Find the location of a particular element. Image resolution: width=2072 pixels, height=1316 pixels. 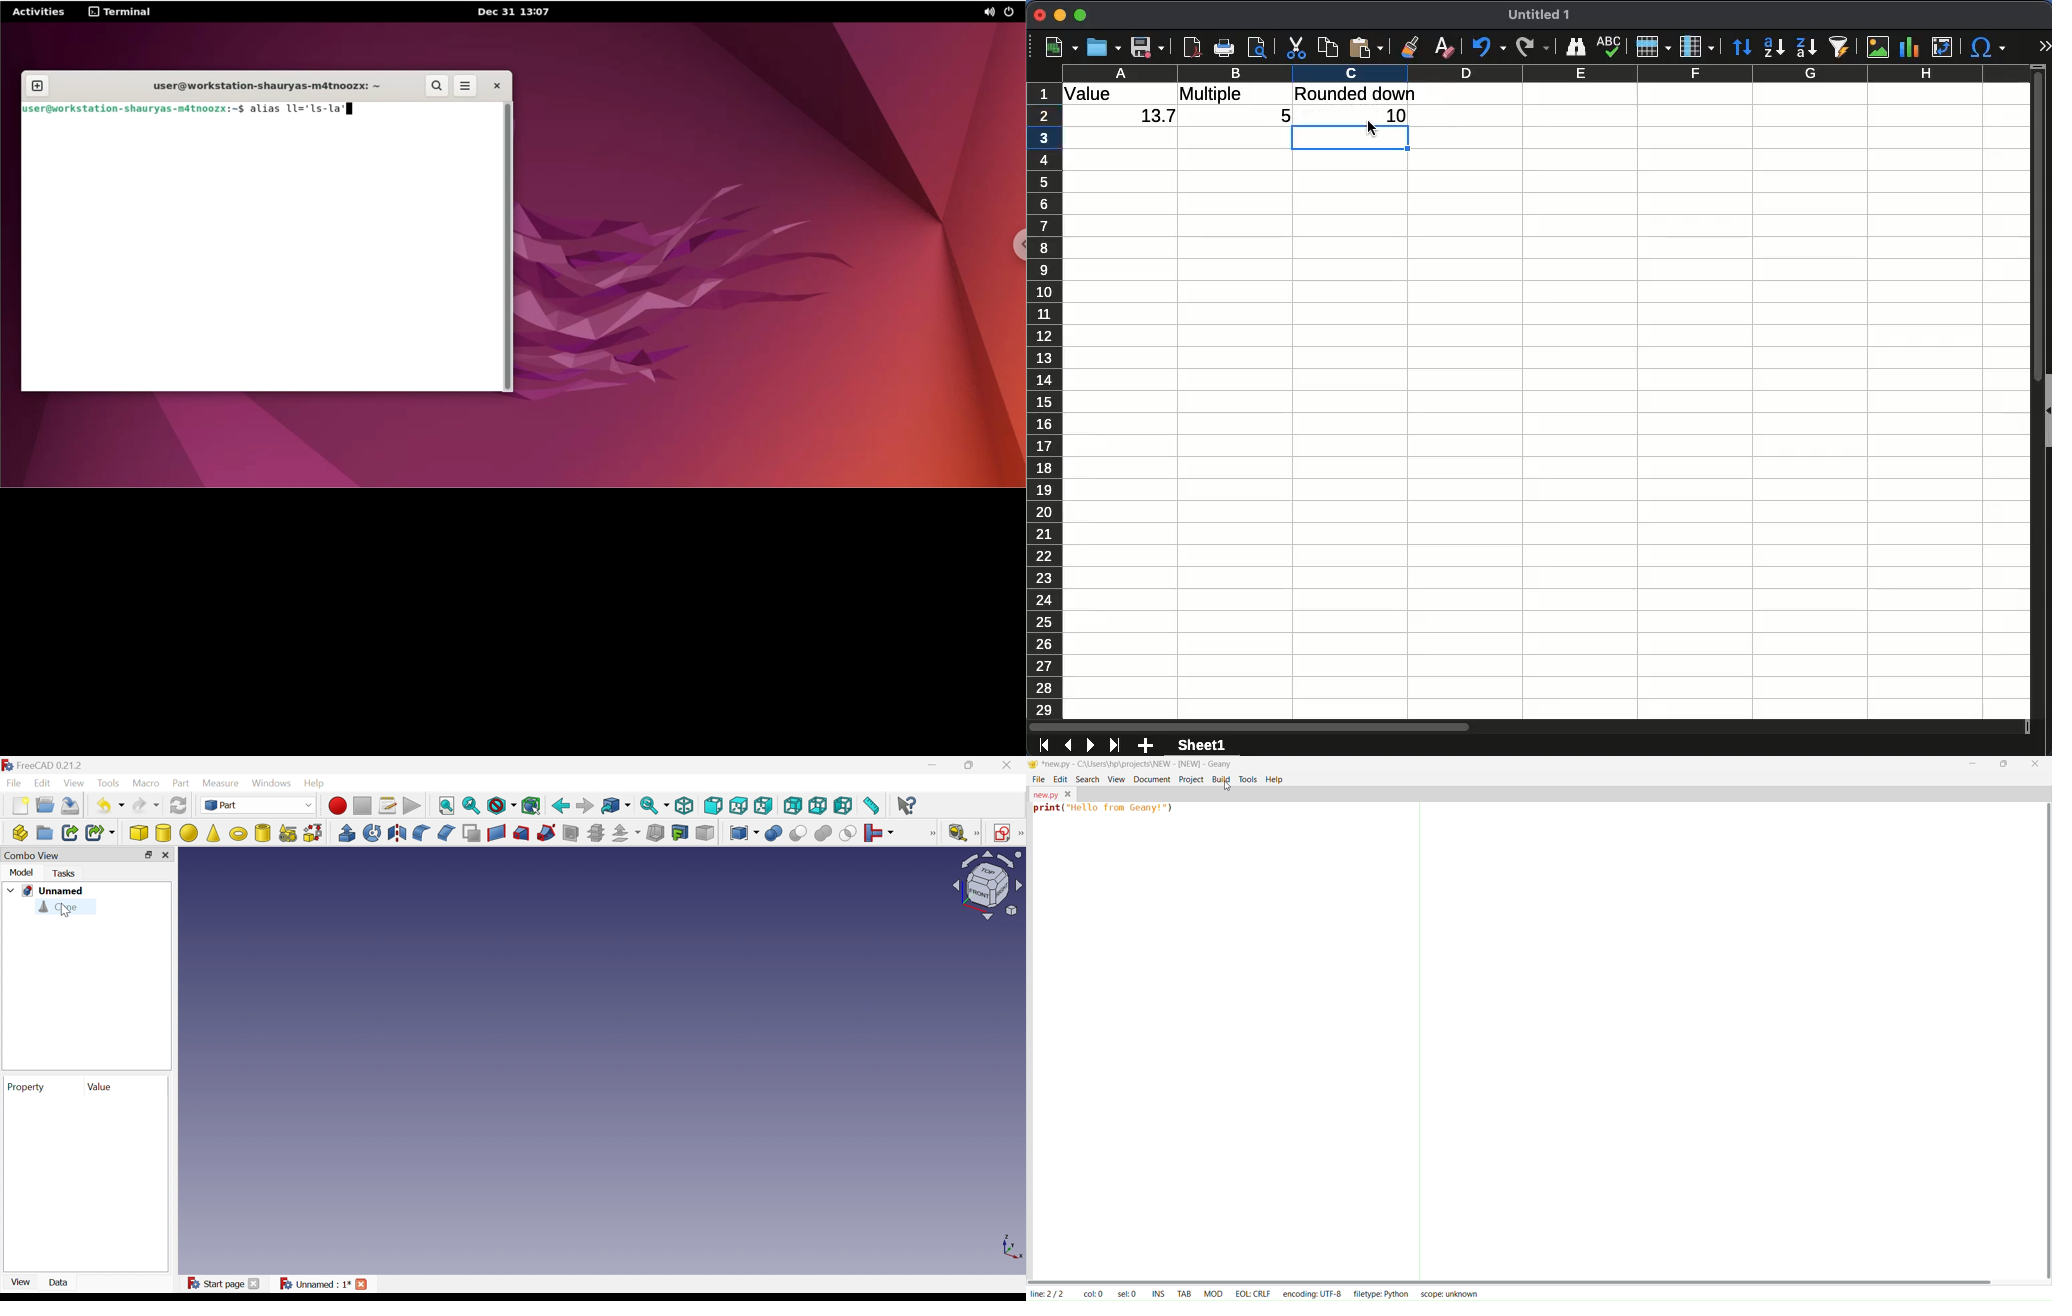

x, y, z axis is located at coordinates (1011, 1249).